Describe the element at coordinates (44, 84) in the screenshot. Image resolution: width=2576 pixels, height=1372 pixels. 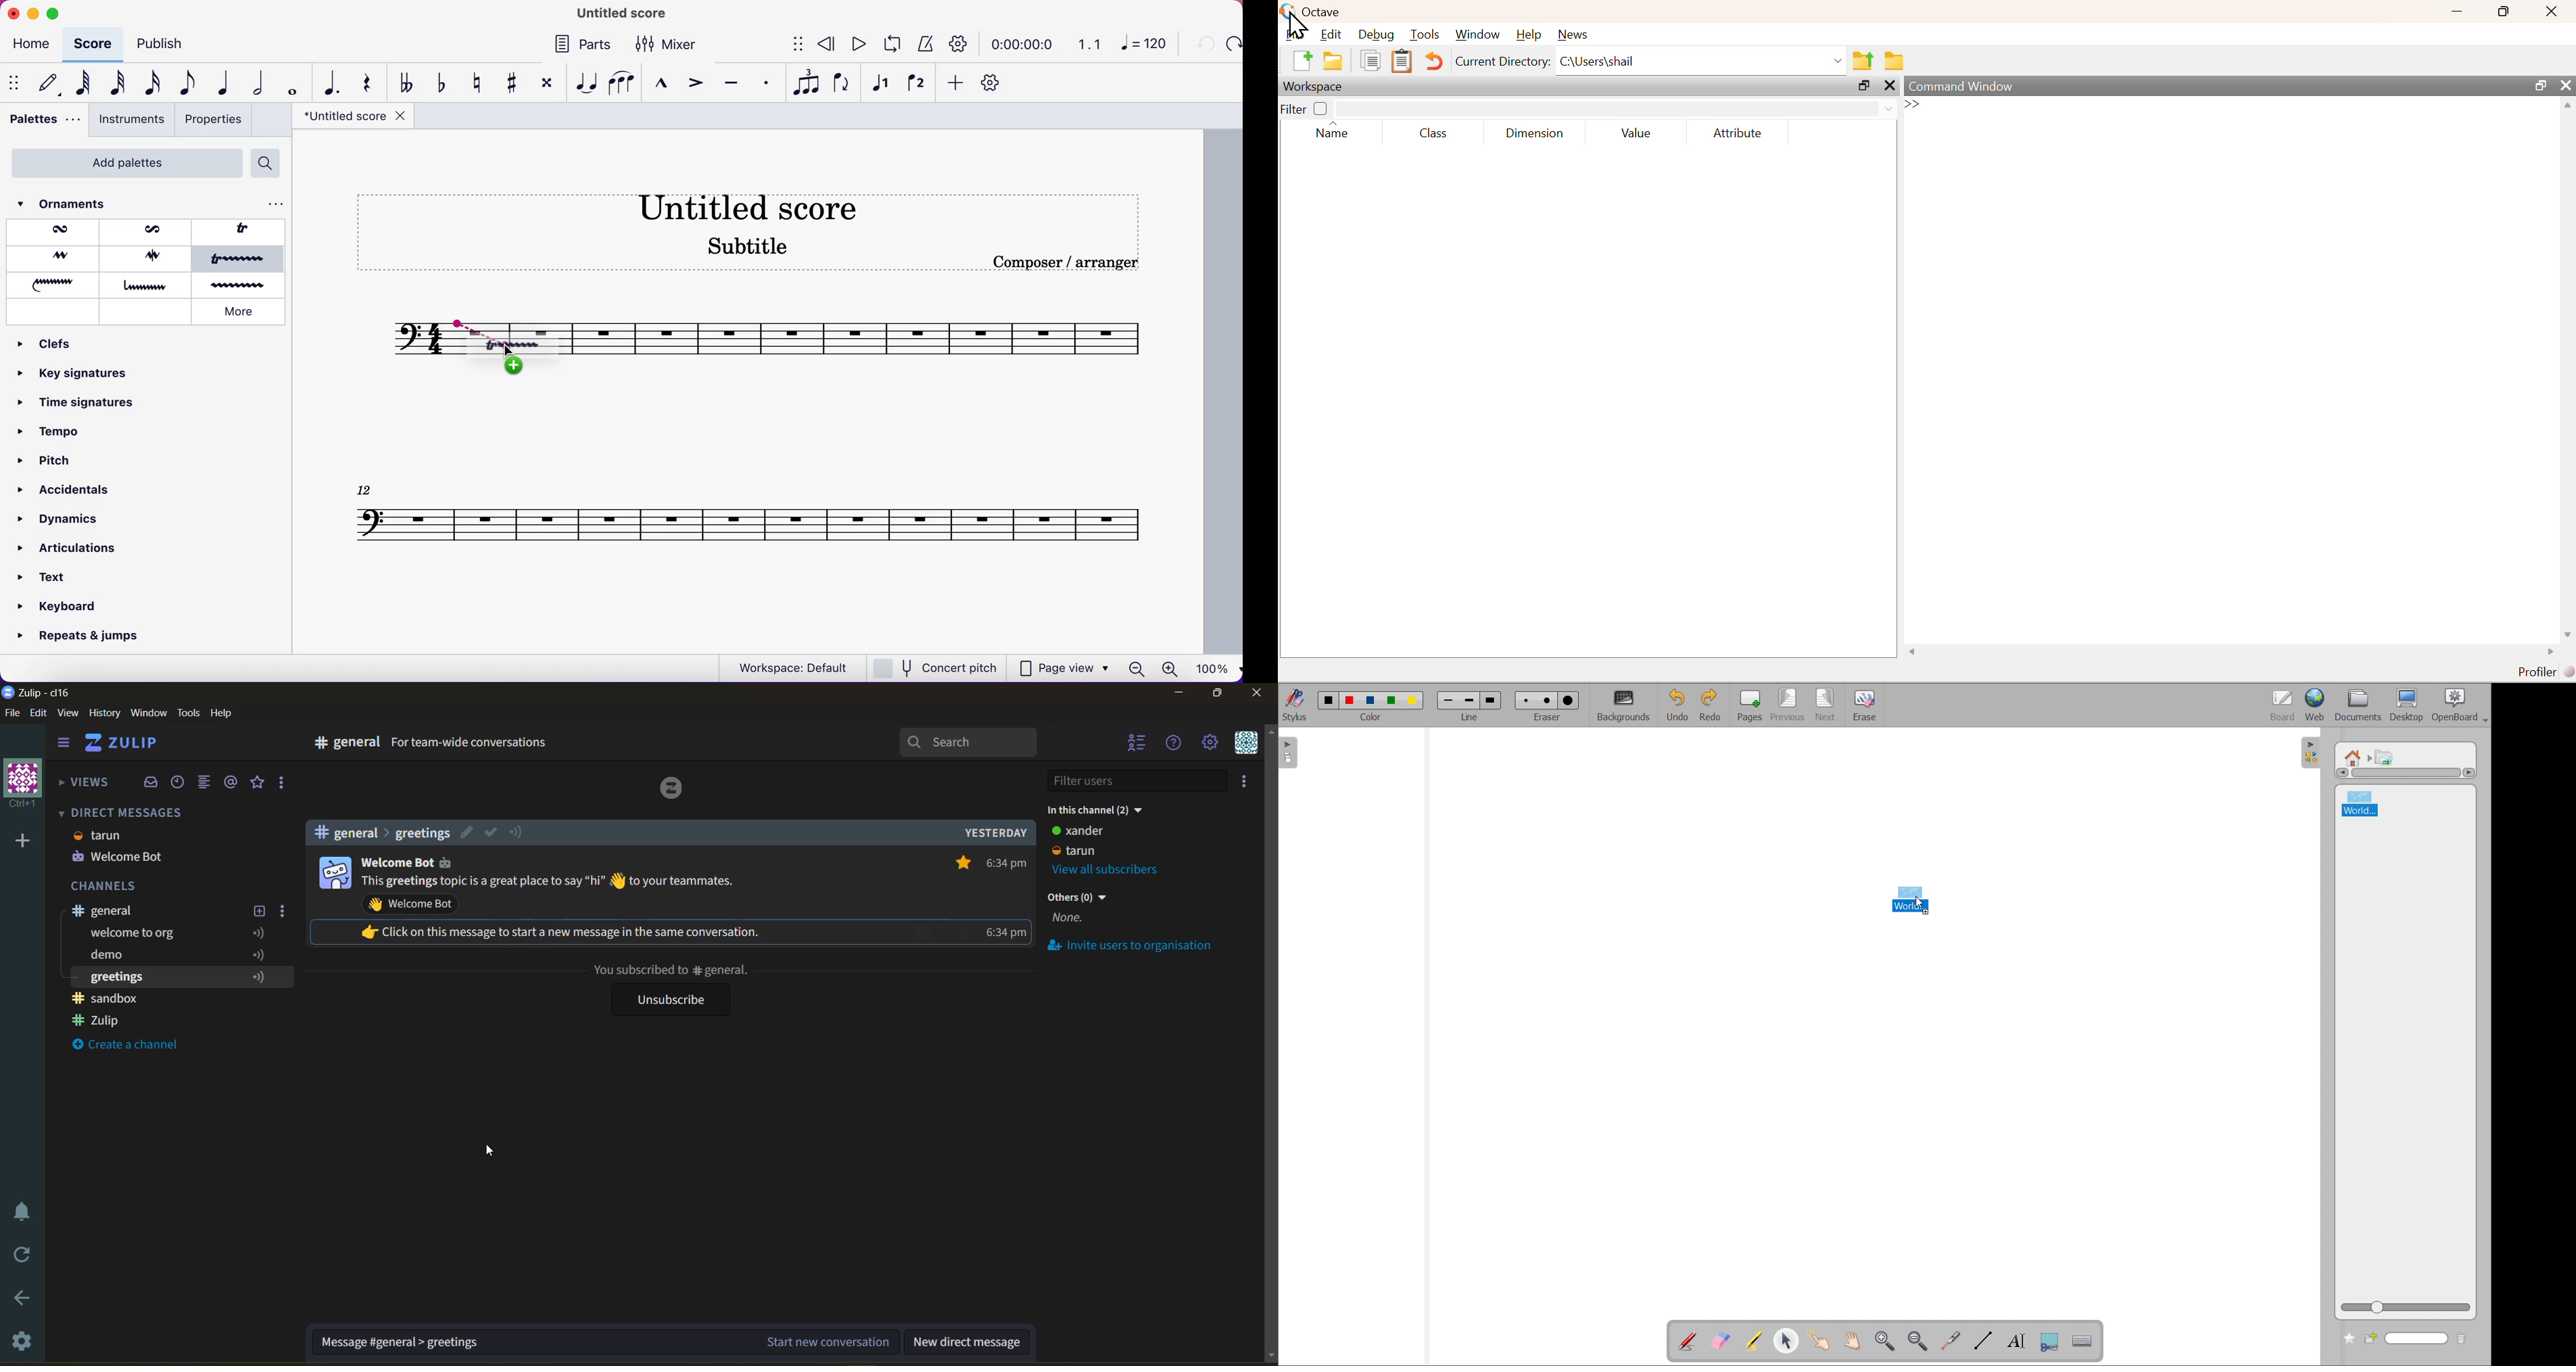
I see `default` at that location.